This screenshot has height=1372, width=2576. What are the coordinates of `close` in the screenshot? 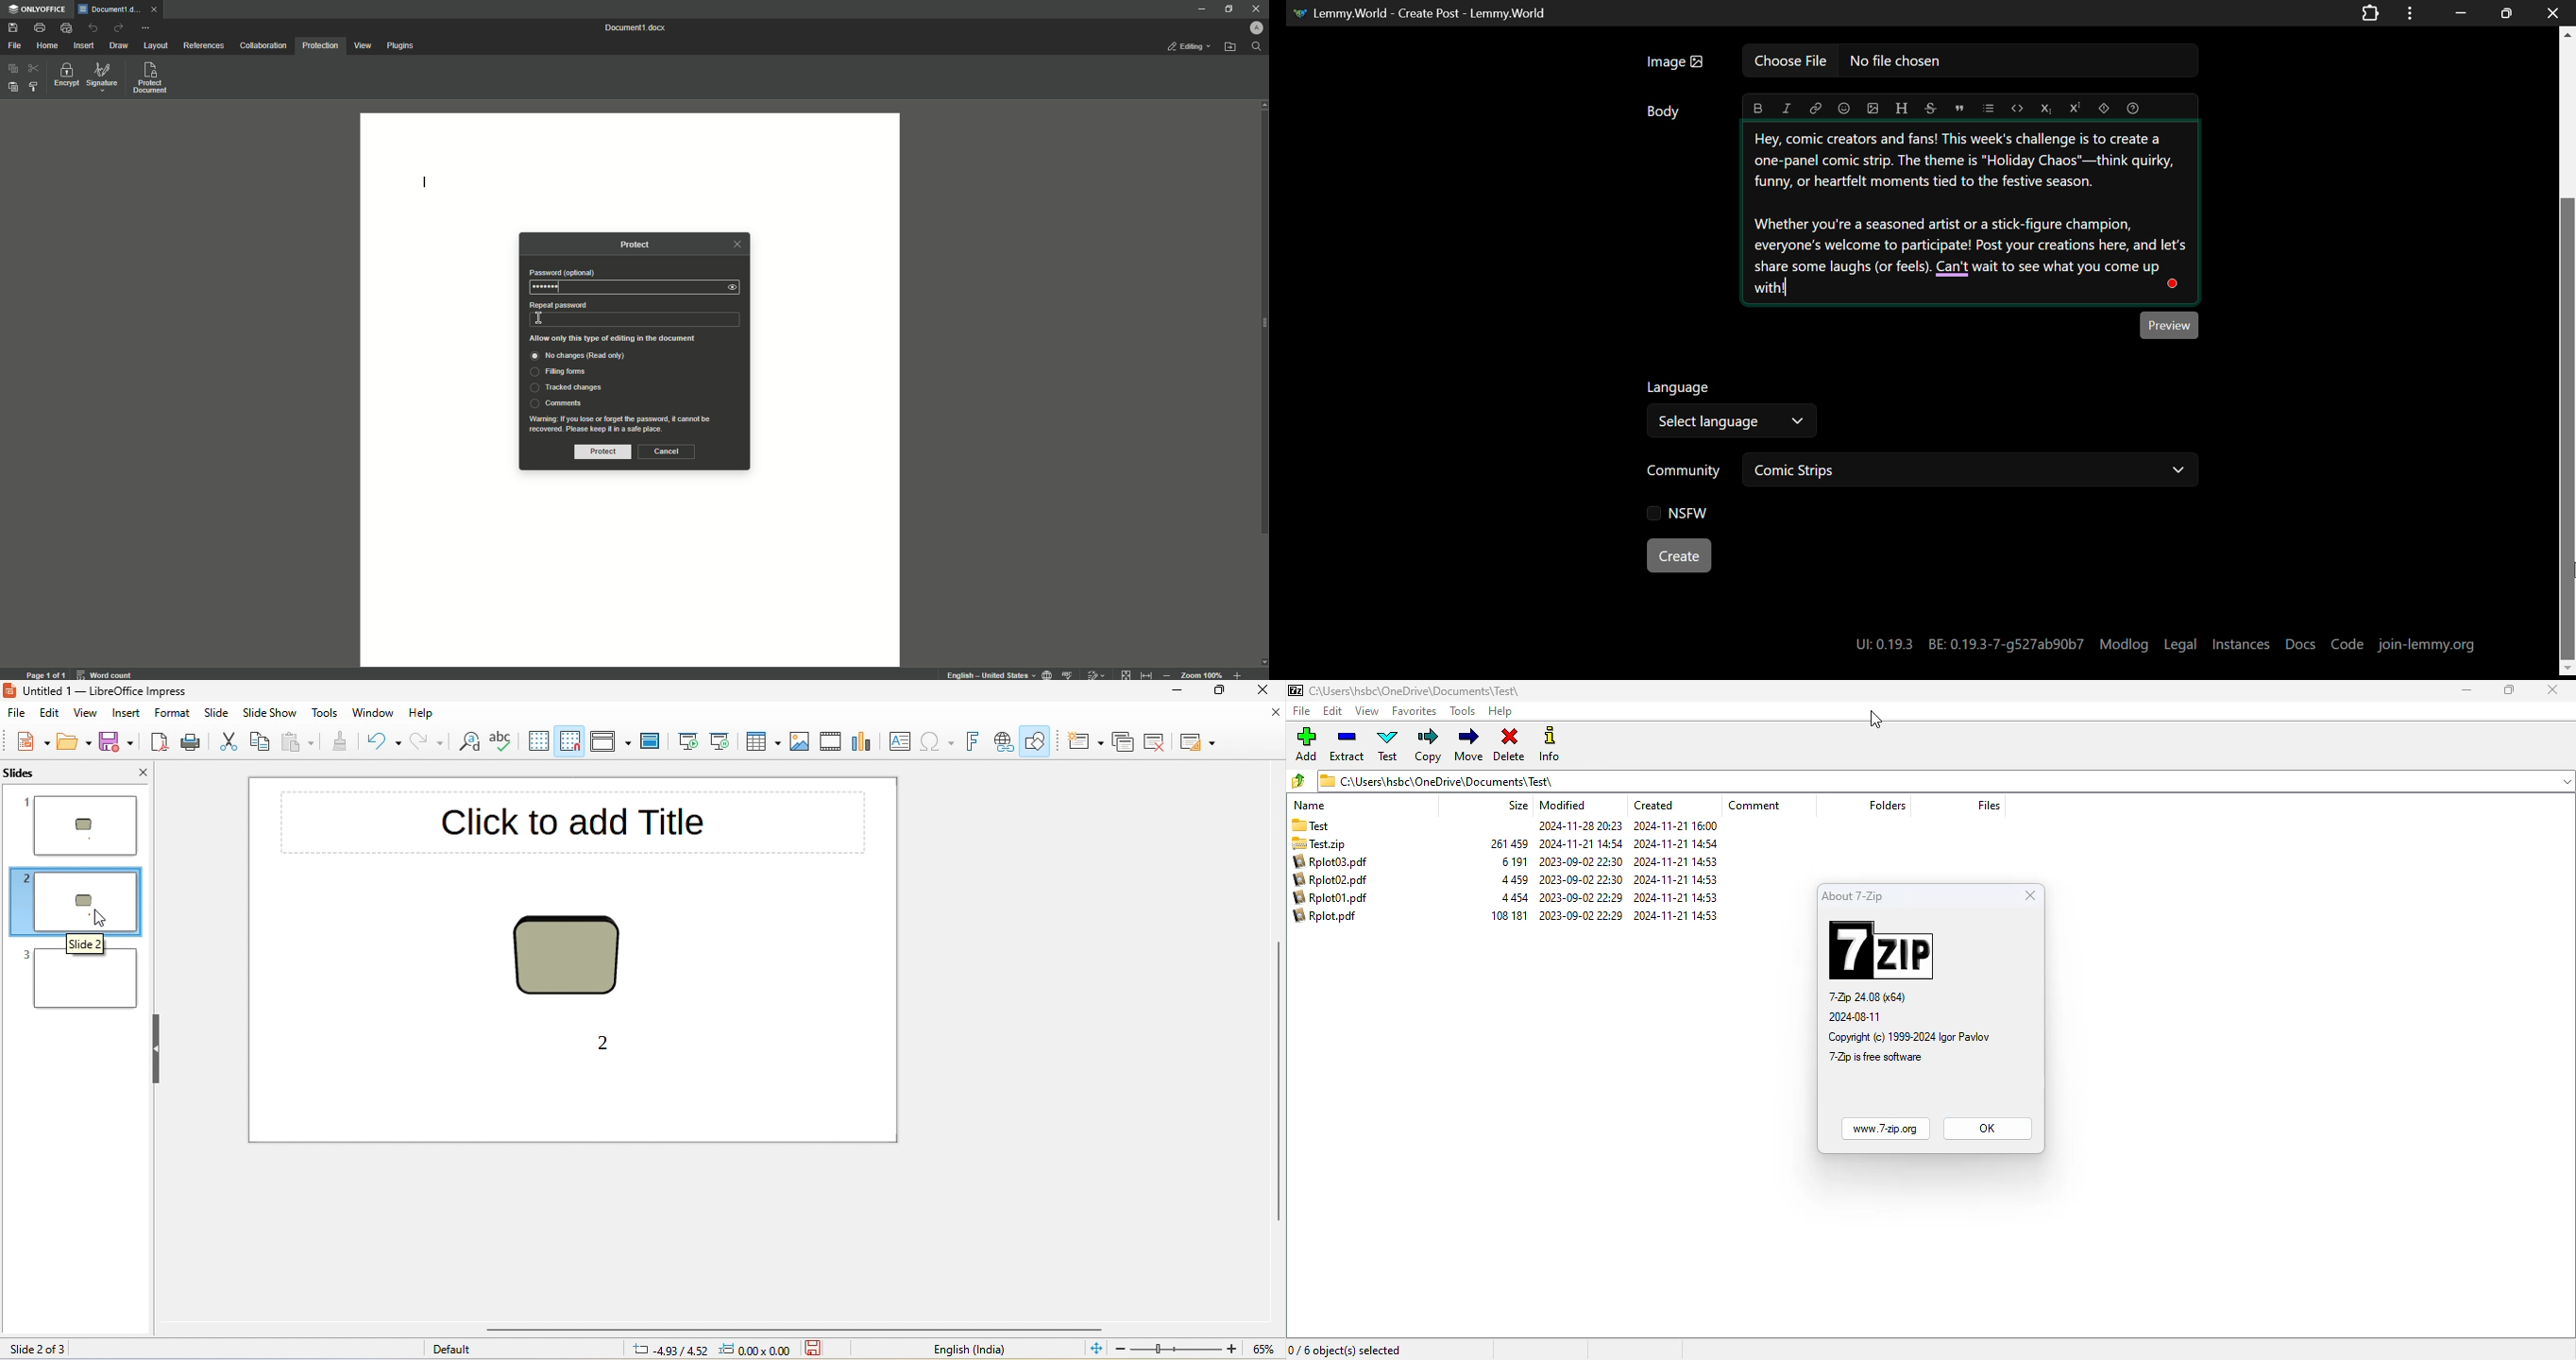 It's located at (1274, 714).